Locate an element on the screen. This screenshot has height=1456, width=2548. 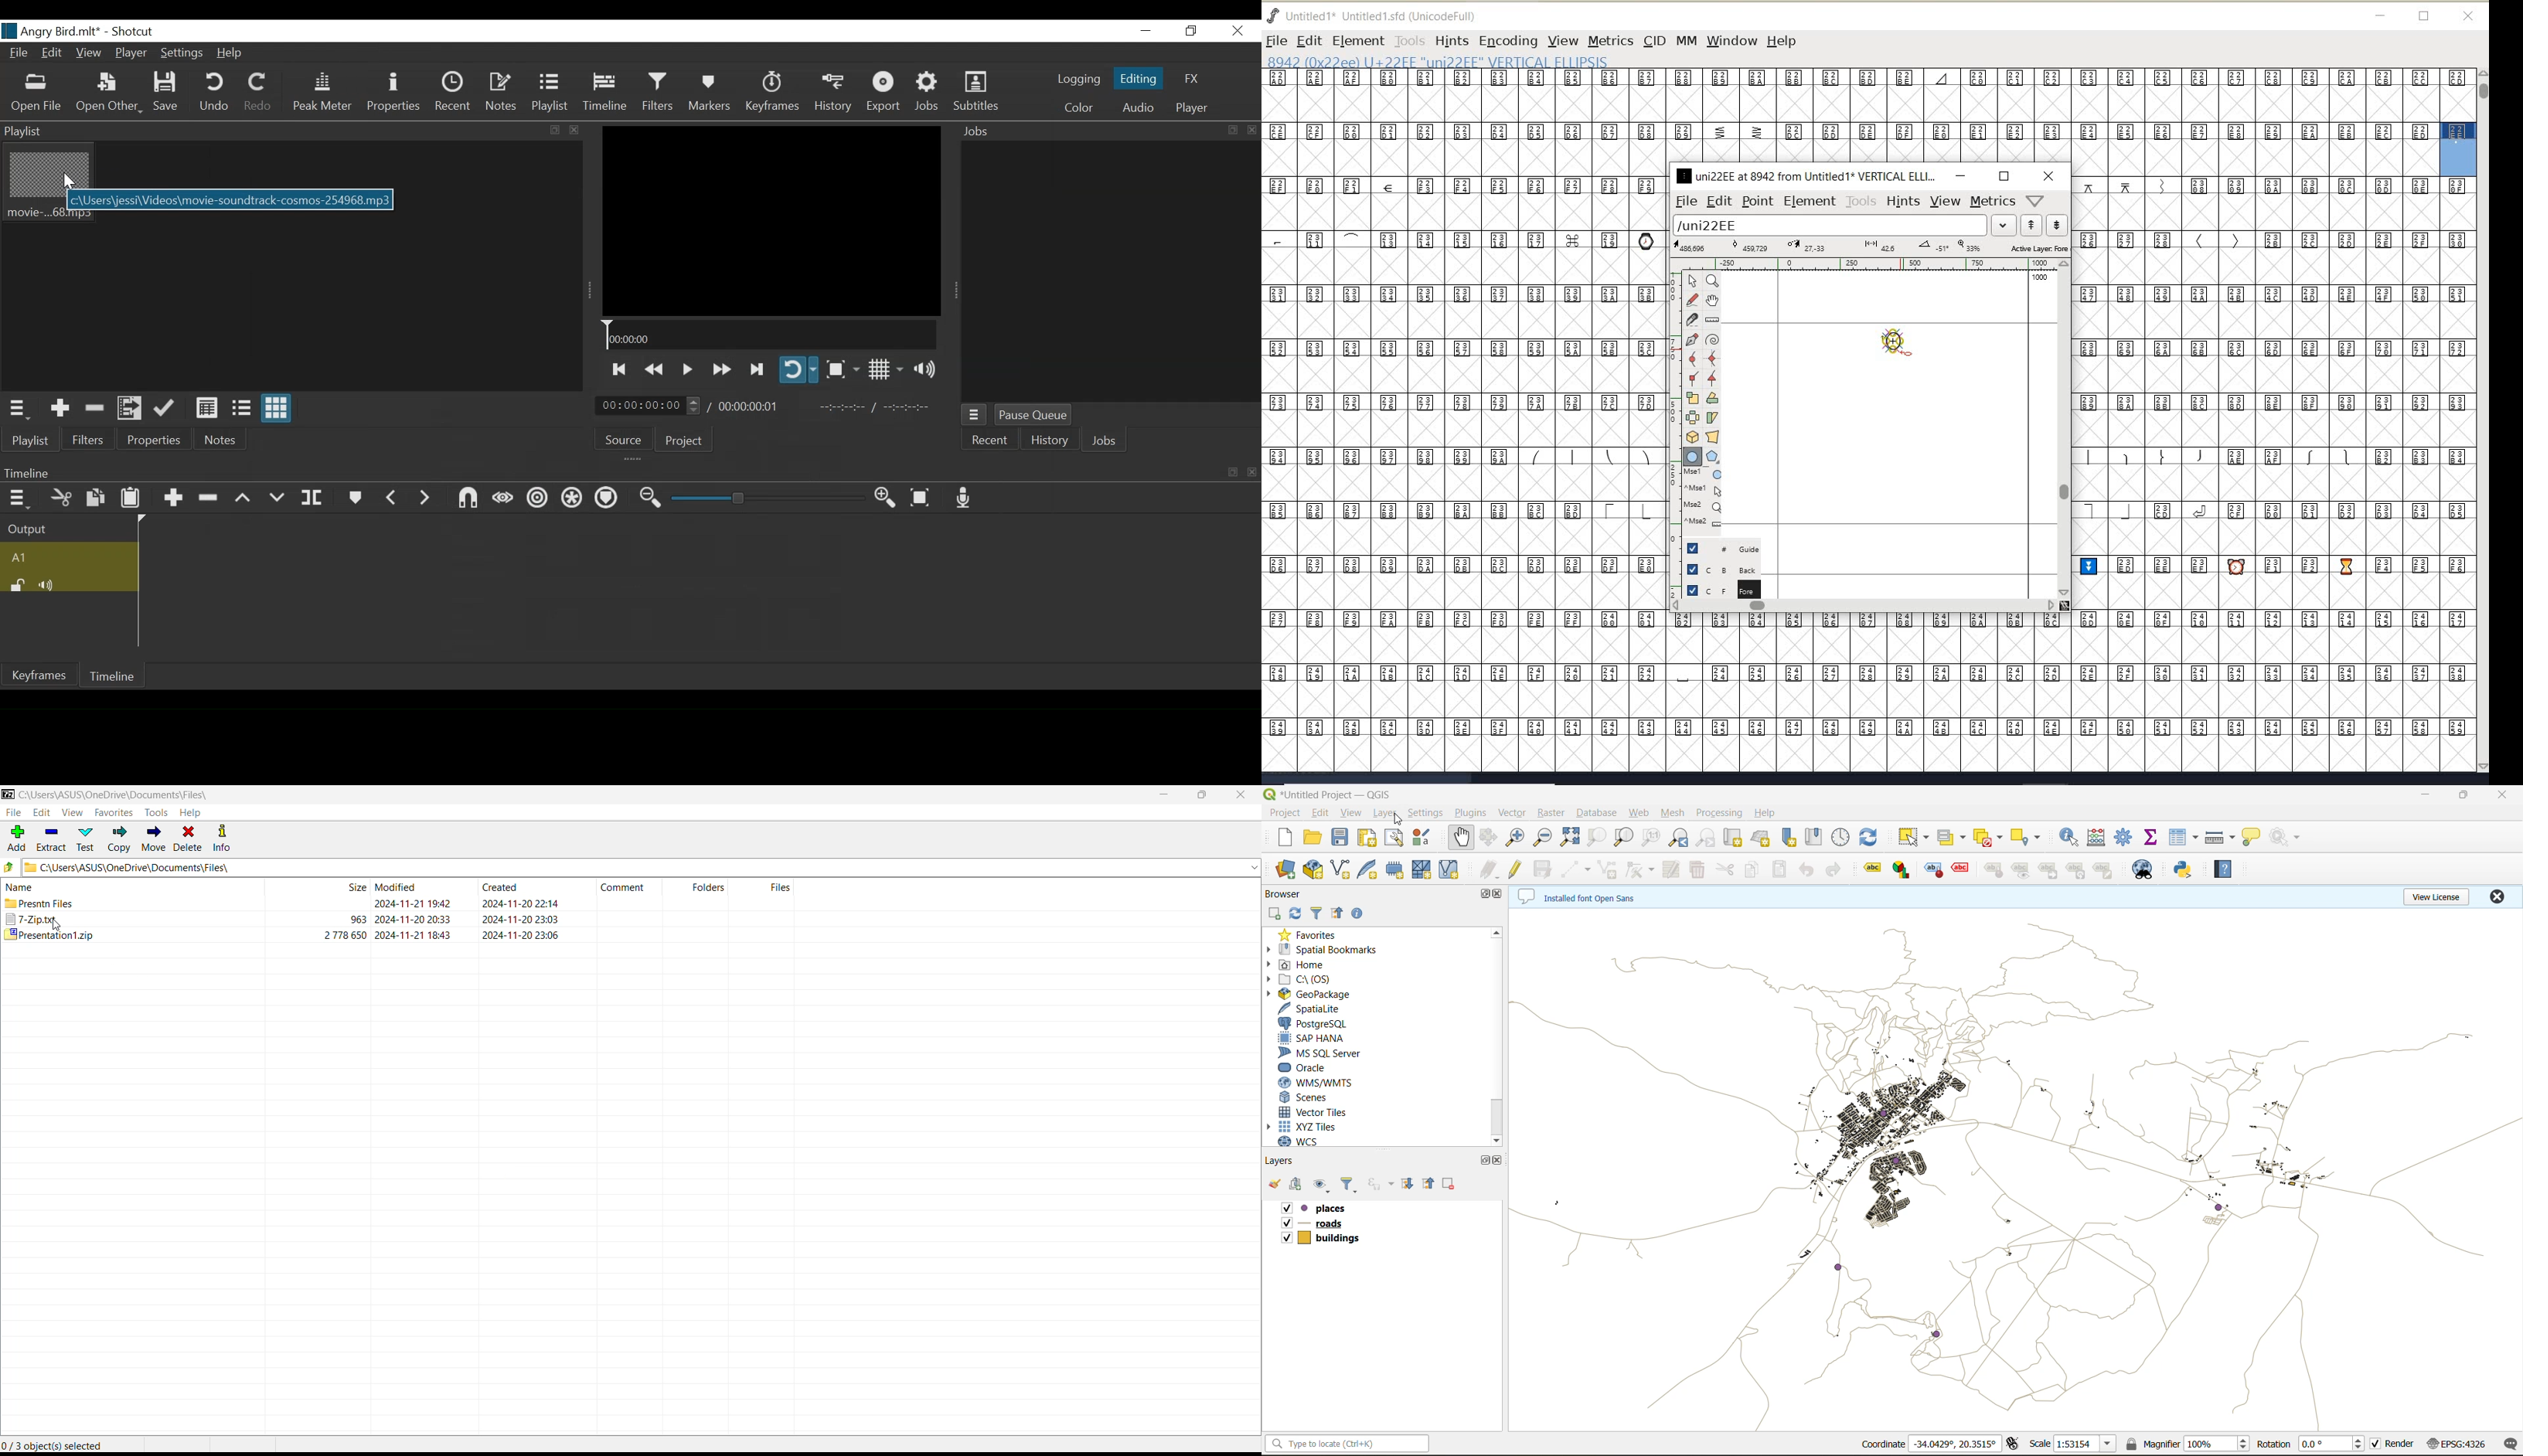
minimize is located at coordinates (1144, 31).